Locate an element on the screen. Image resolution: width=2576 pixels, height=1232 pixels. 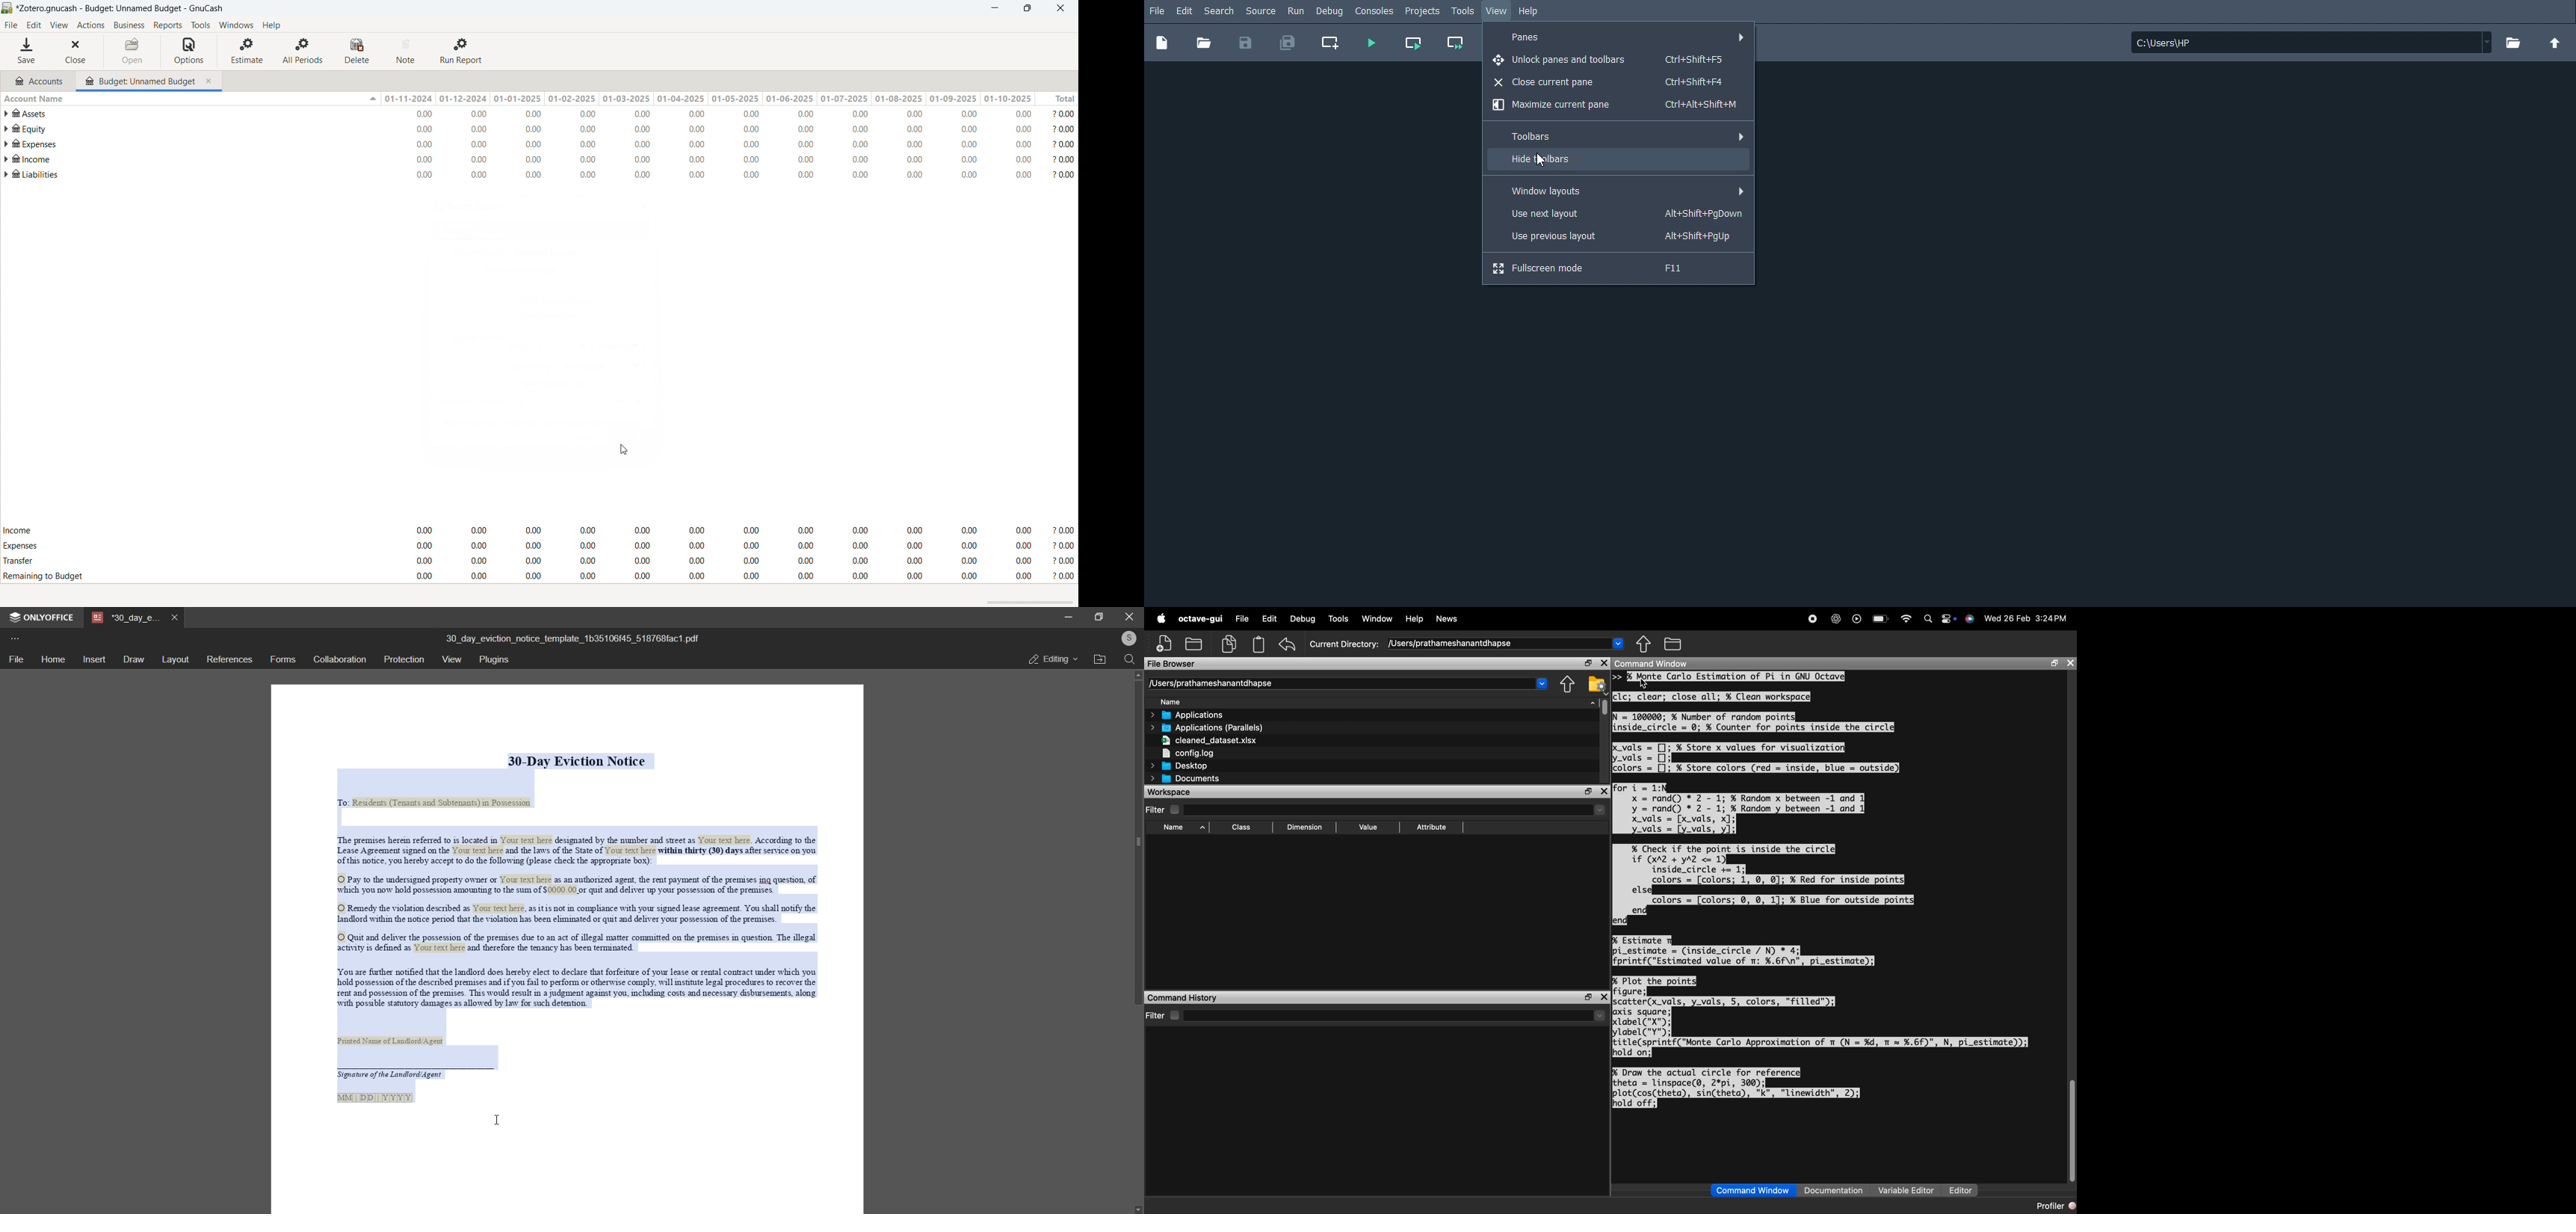
expenses total is located at coordinates (539, 546).